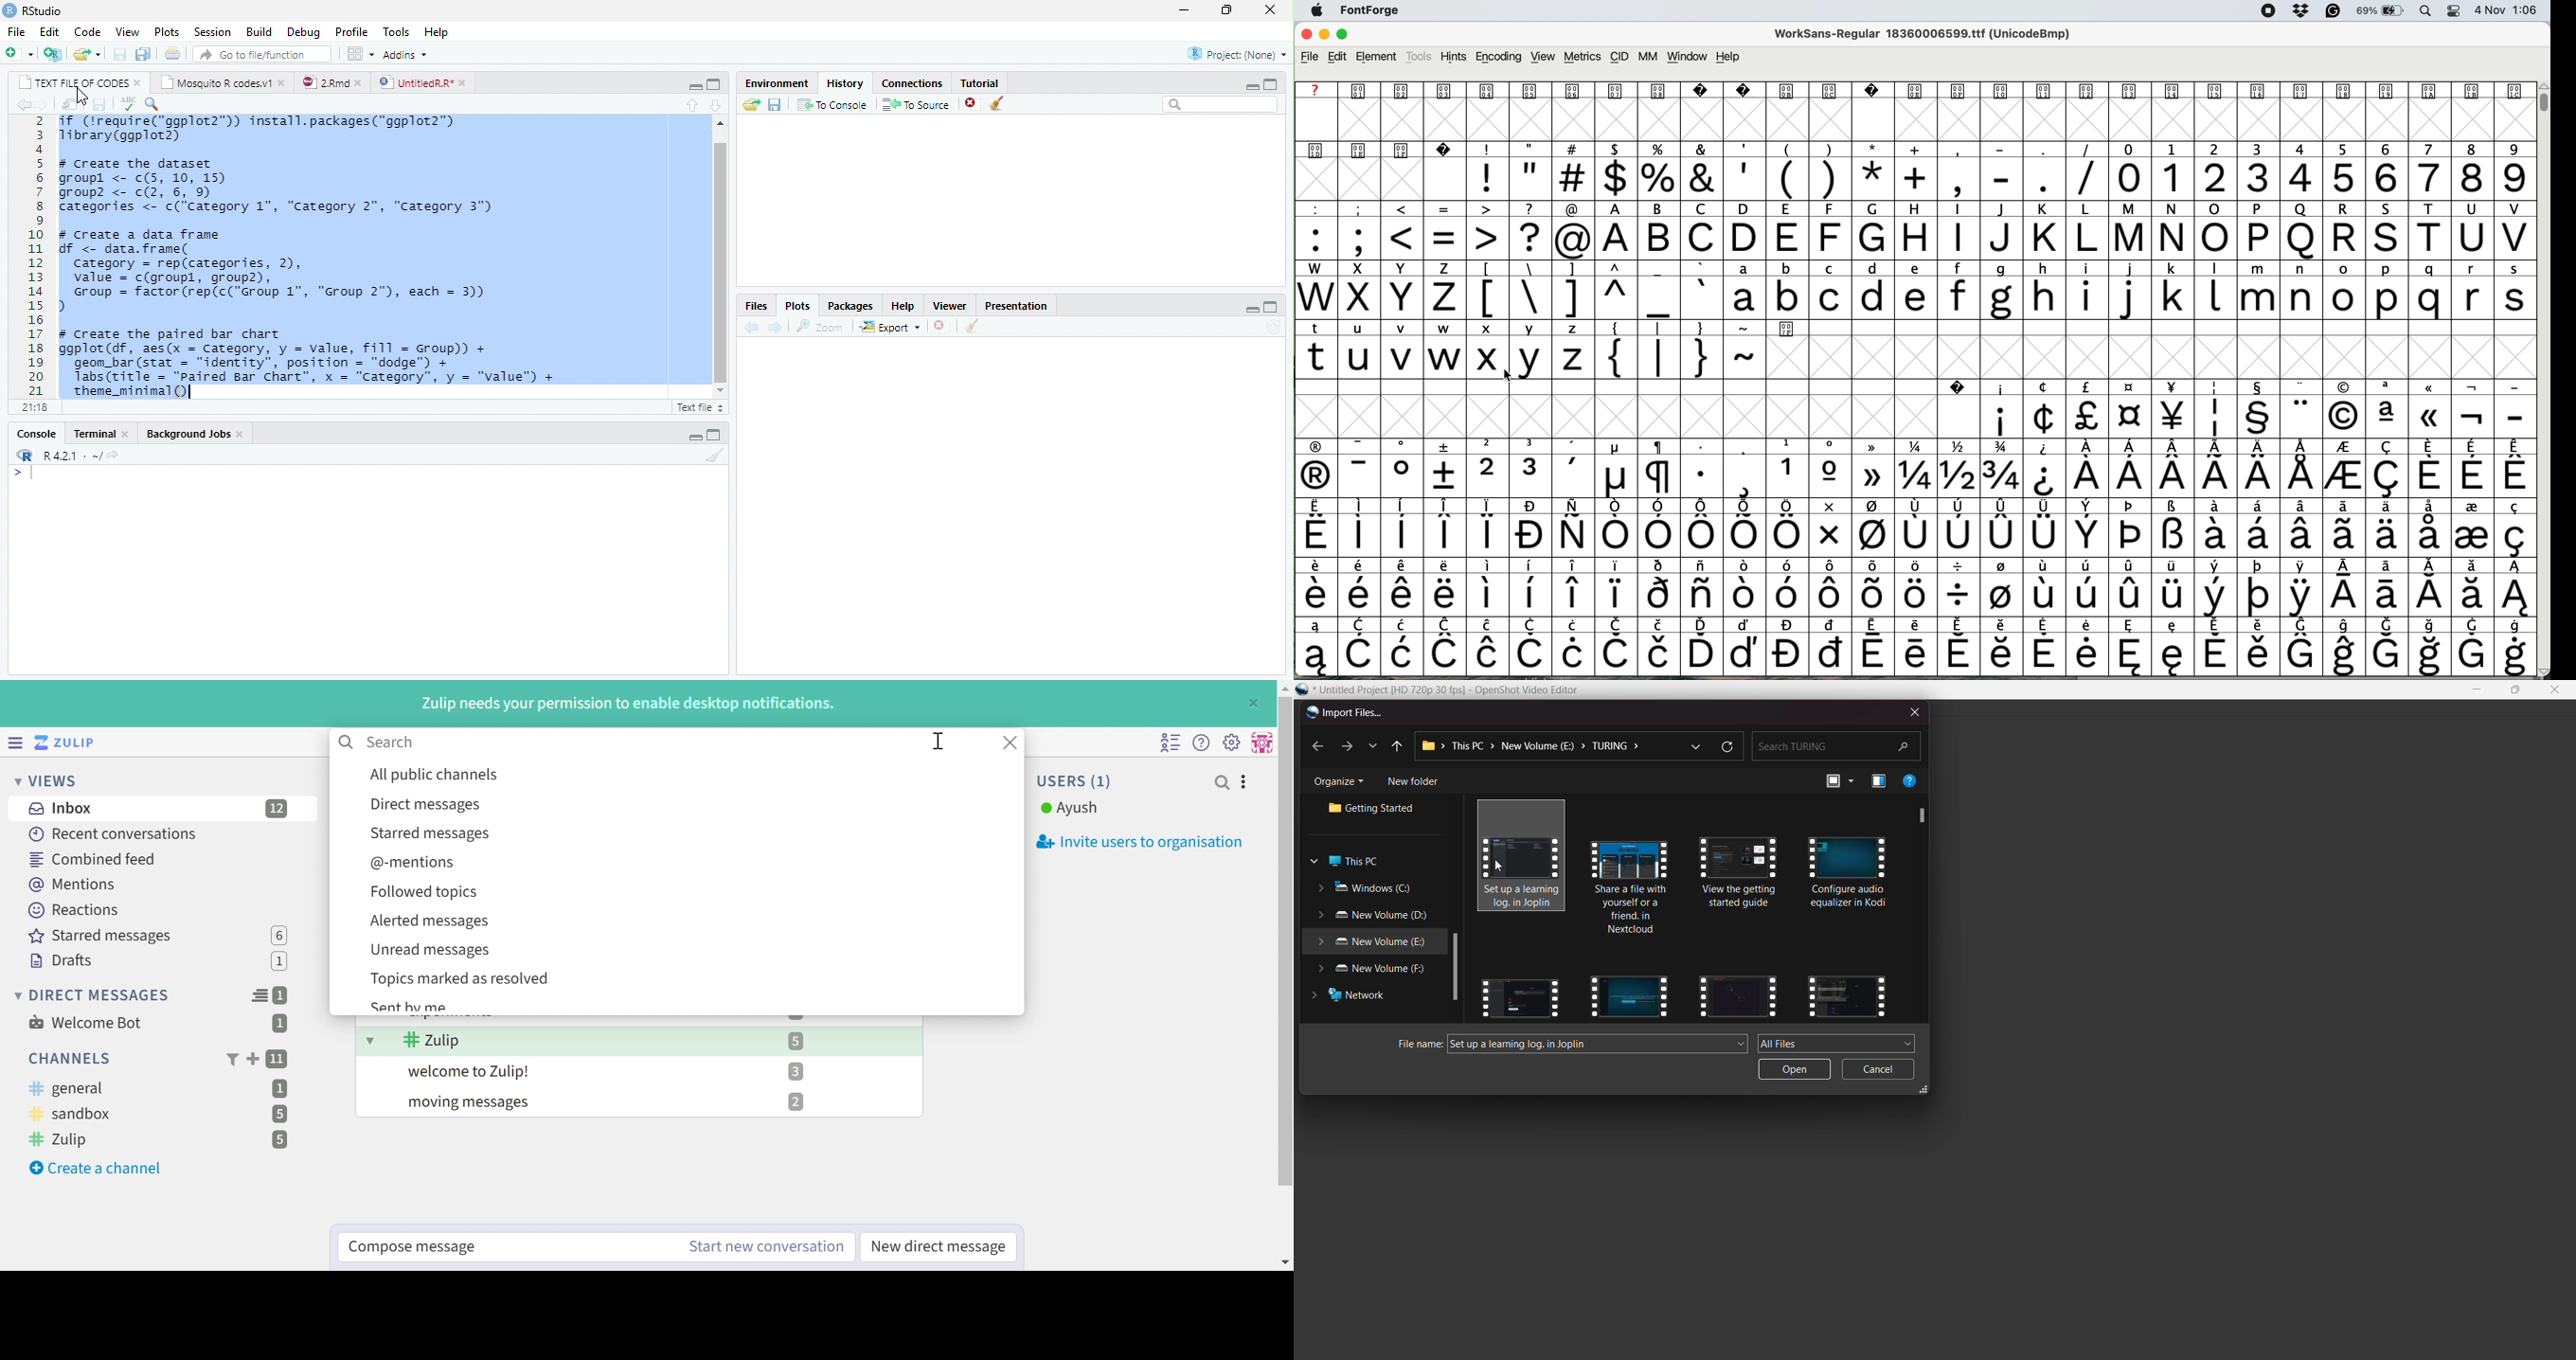 Image resolution: width=2576 pixels, height=1372 pixels. I want to click on clear console, so click(714, 456).